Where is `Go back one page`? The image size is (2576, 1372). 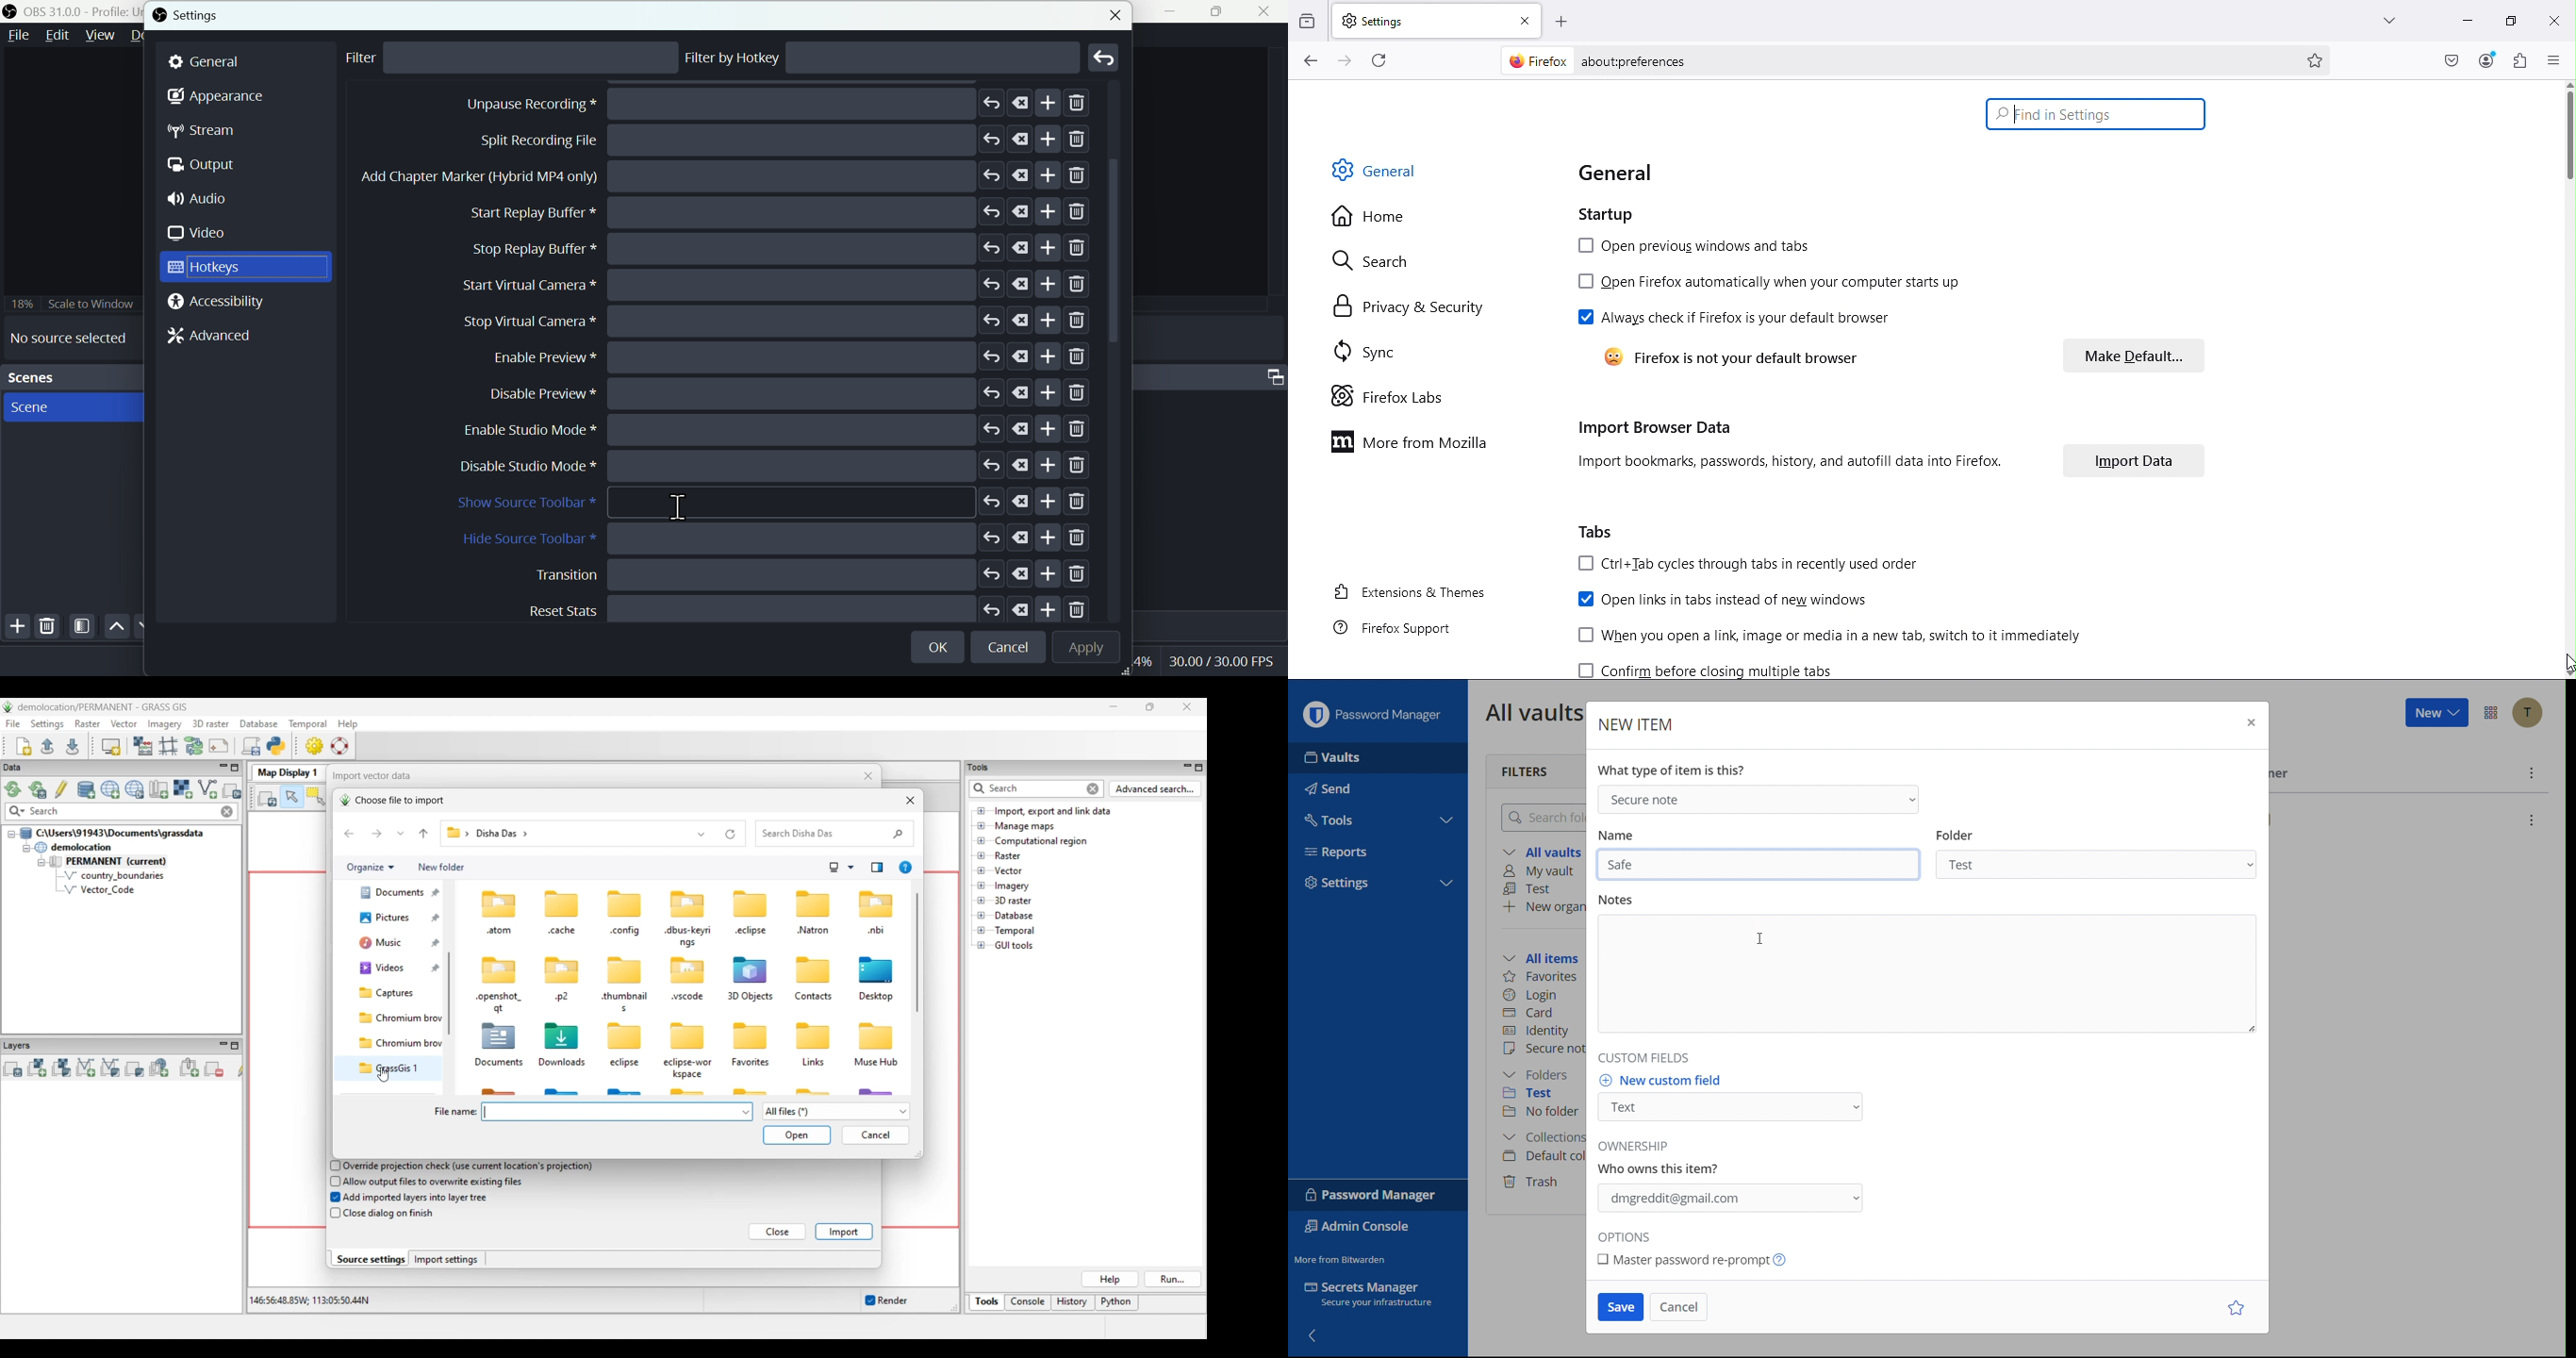
Go back one page is located at coordinates (1311, 61).